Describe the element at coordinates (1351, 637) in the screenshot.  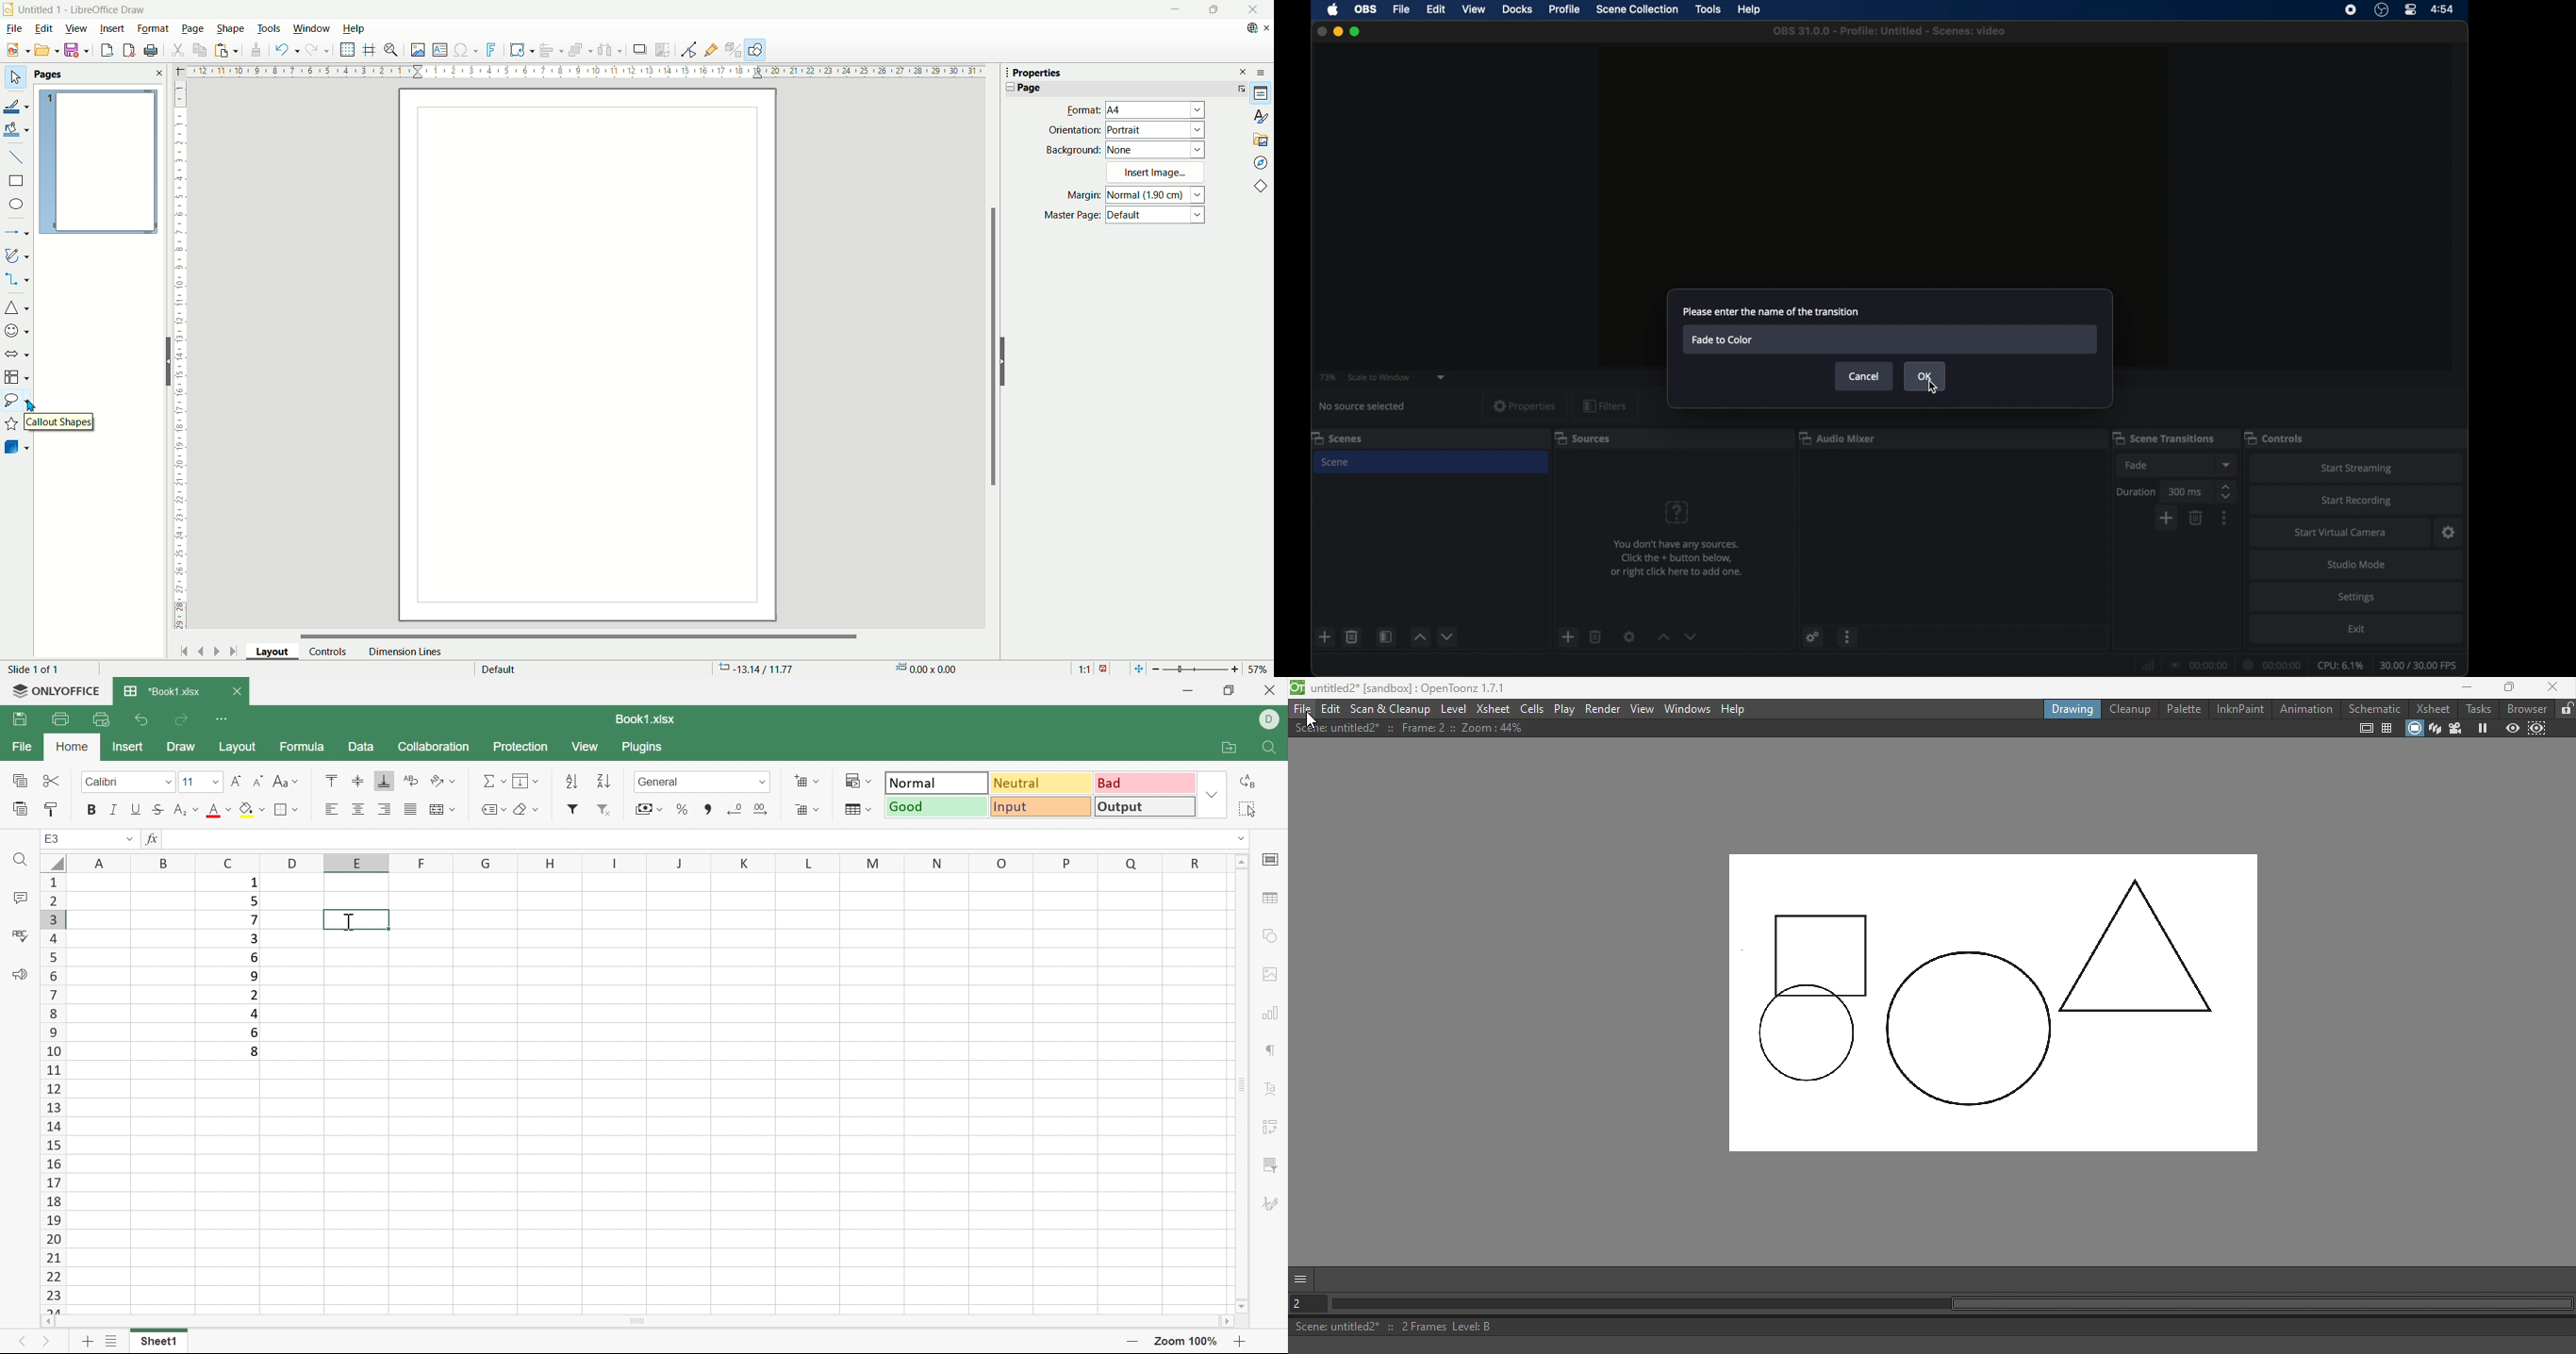
I see `delete` at that location.